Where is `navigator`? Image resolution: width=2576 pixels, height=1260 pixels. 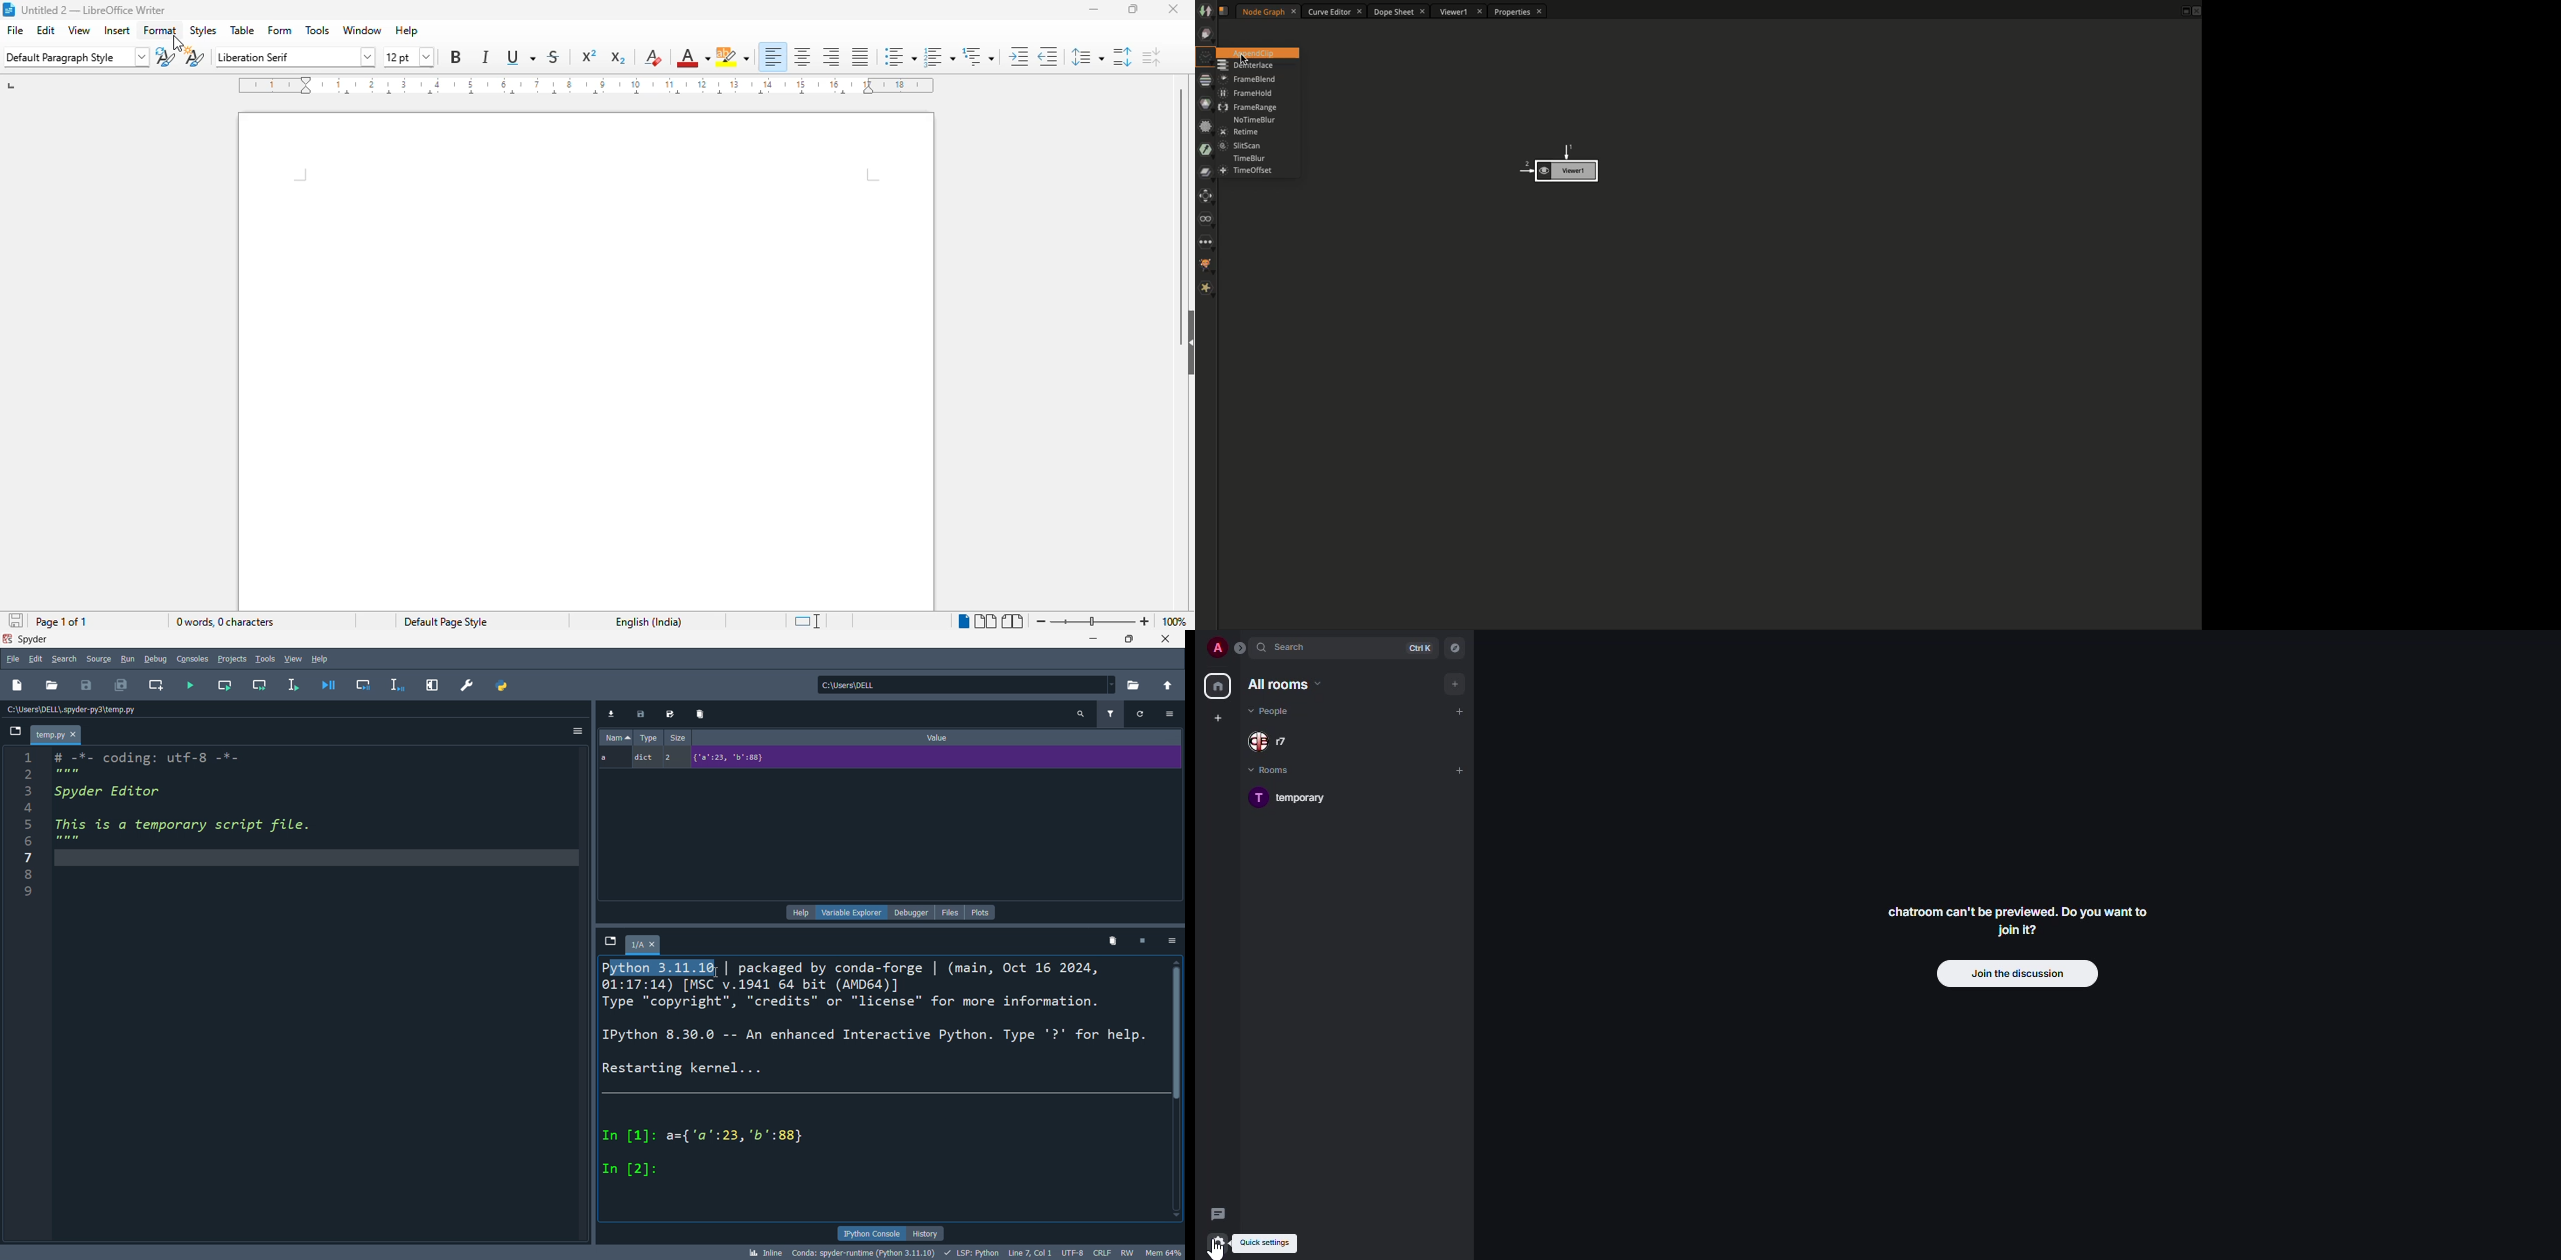
navigator is located at coordinates (1456, 648).